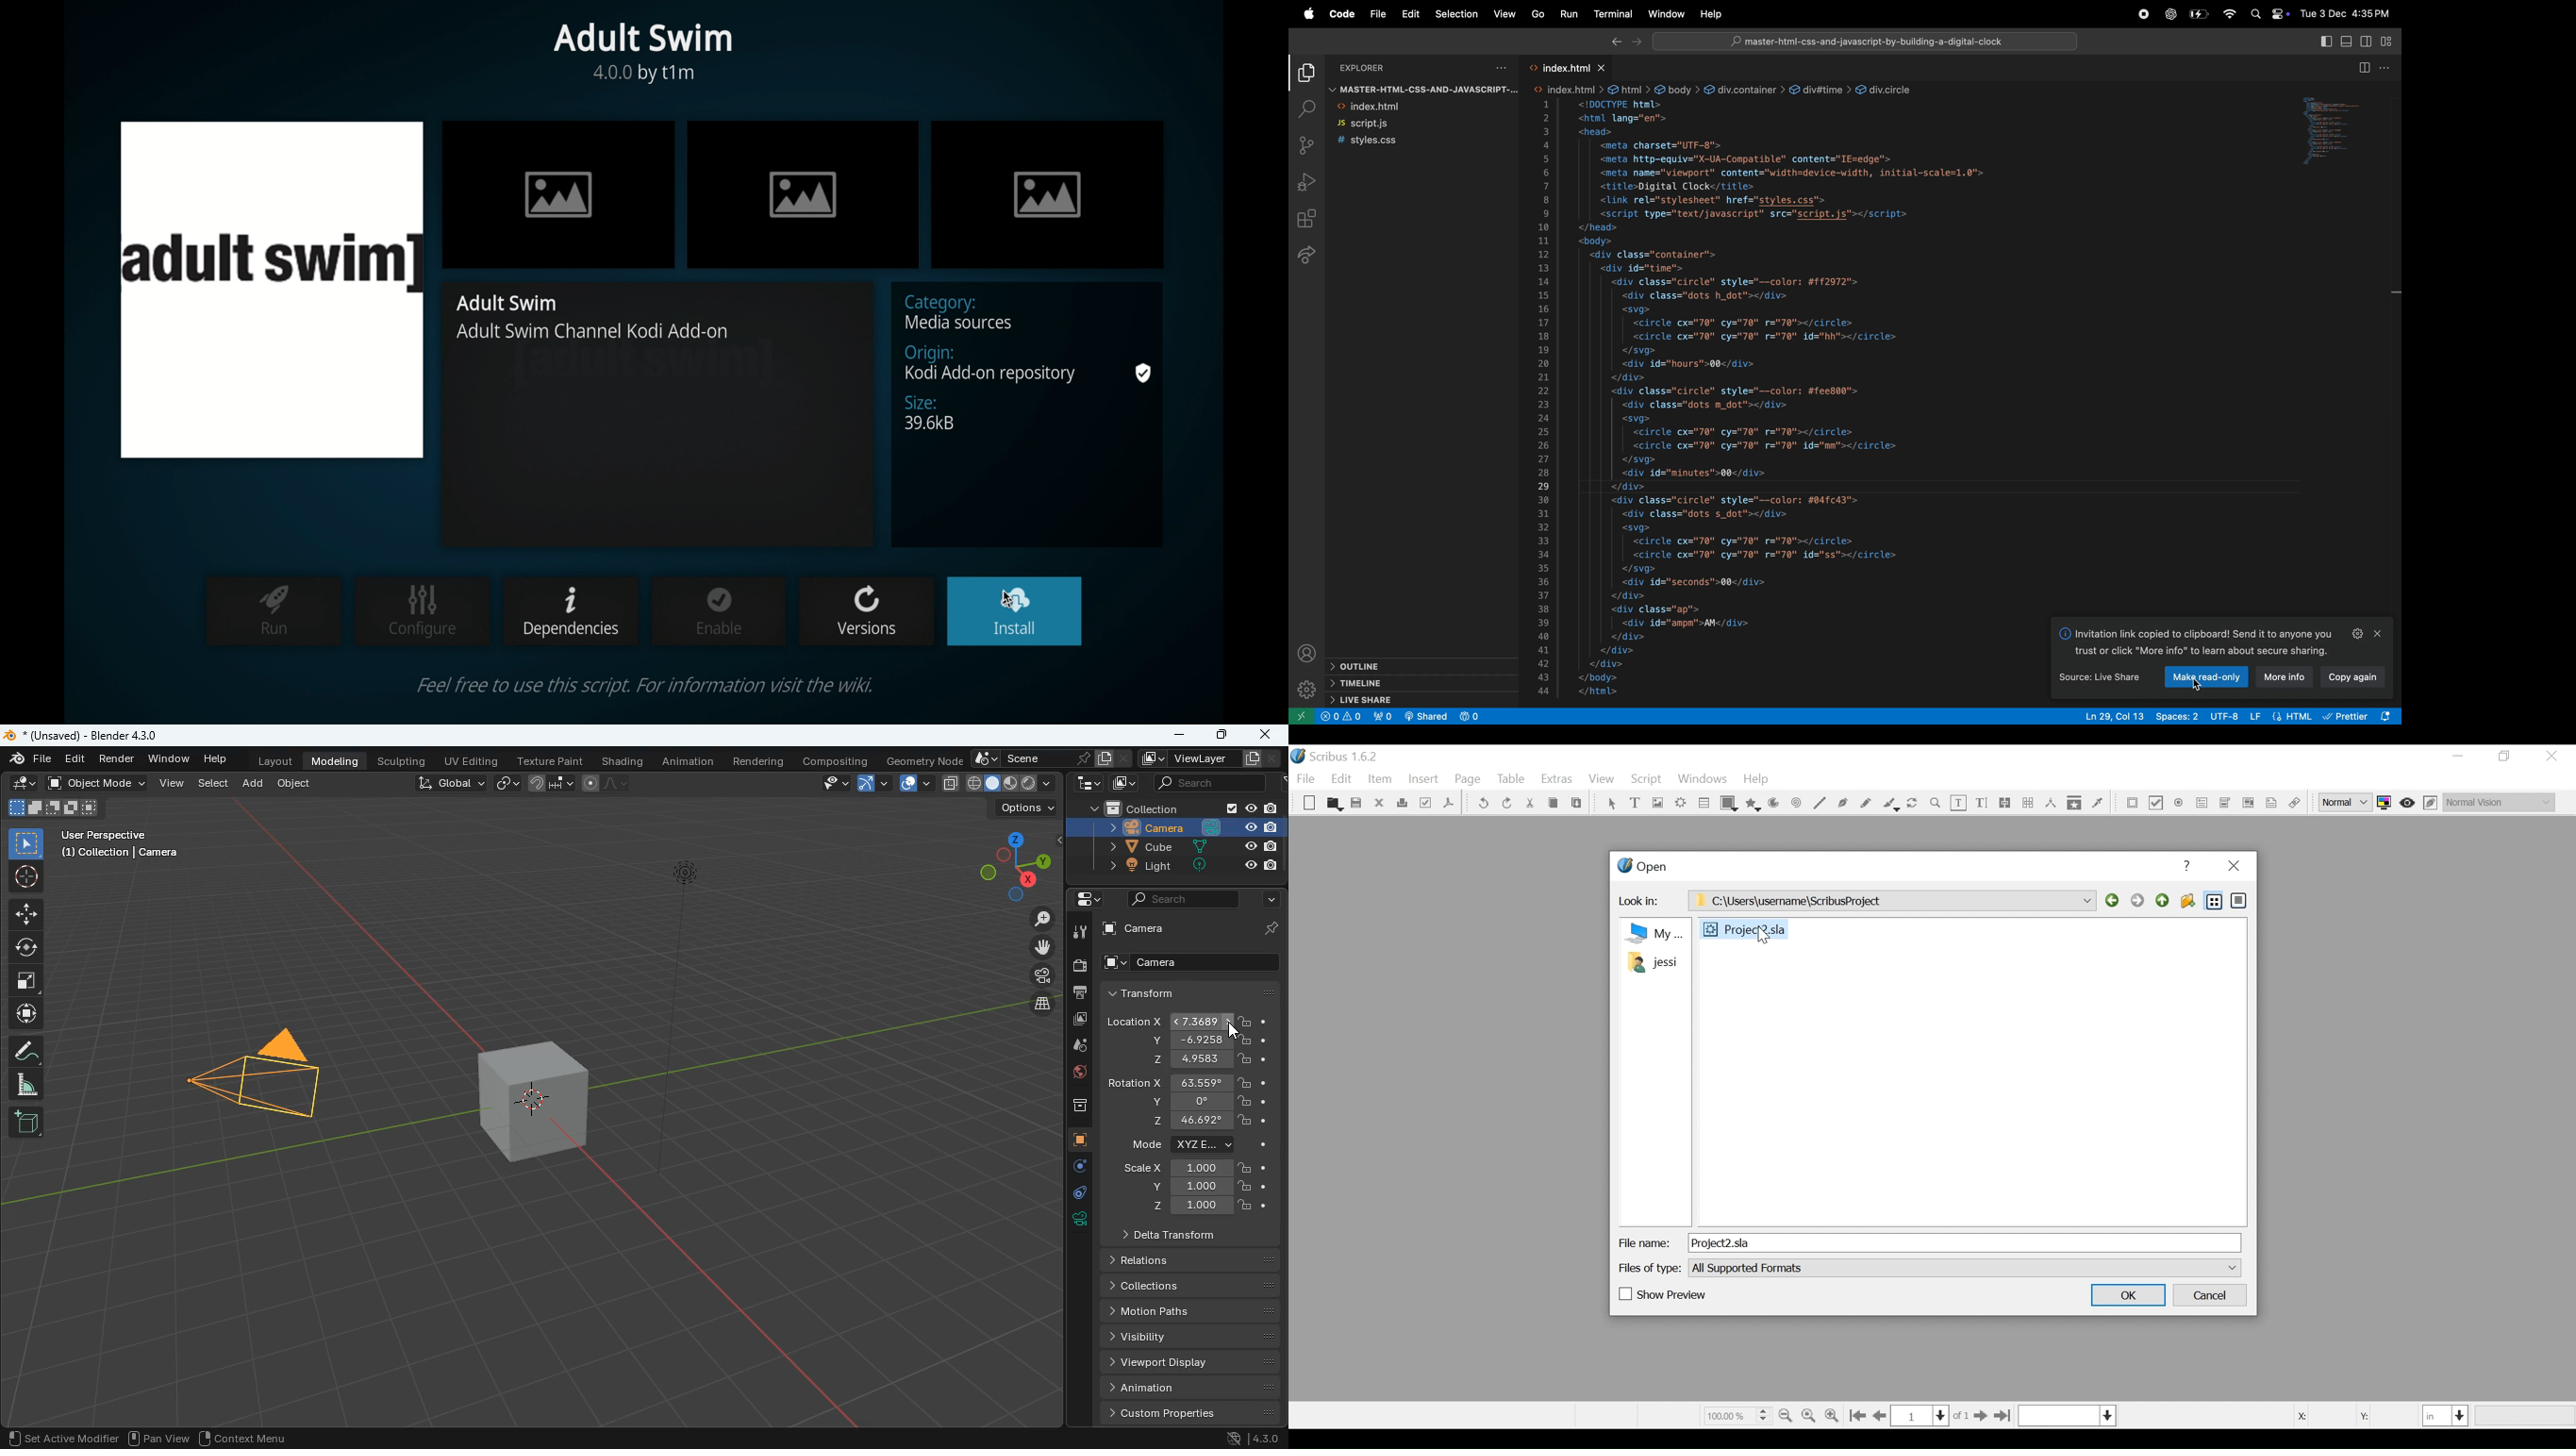  Describe the element at coordinates (1484, 804) in the screenshot. I see `undo` at that location.